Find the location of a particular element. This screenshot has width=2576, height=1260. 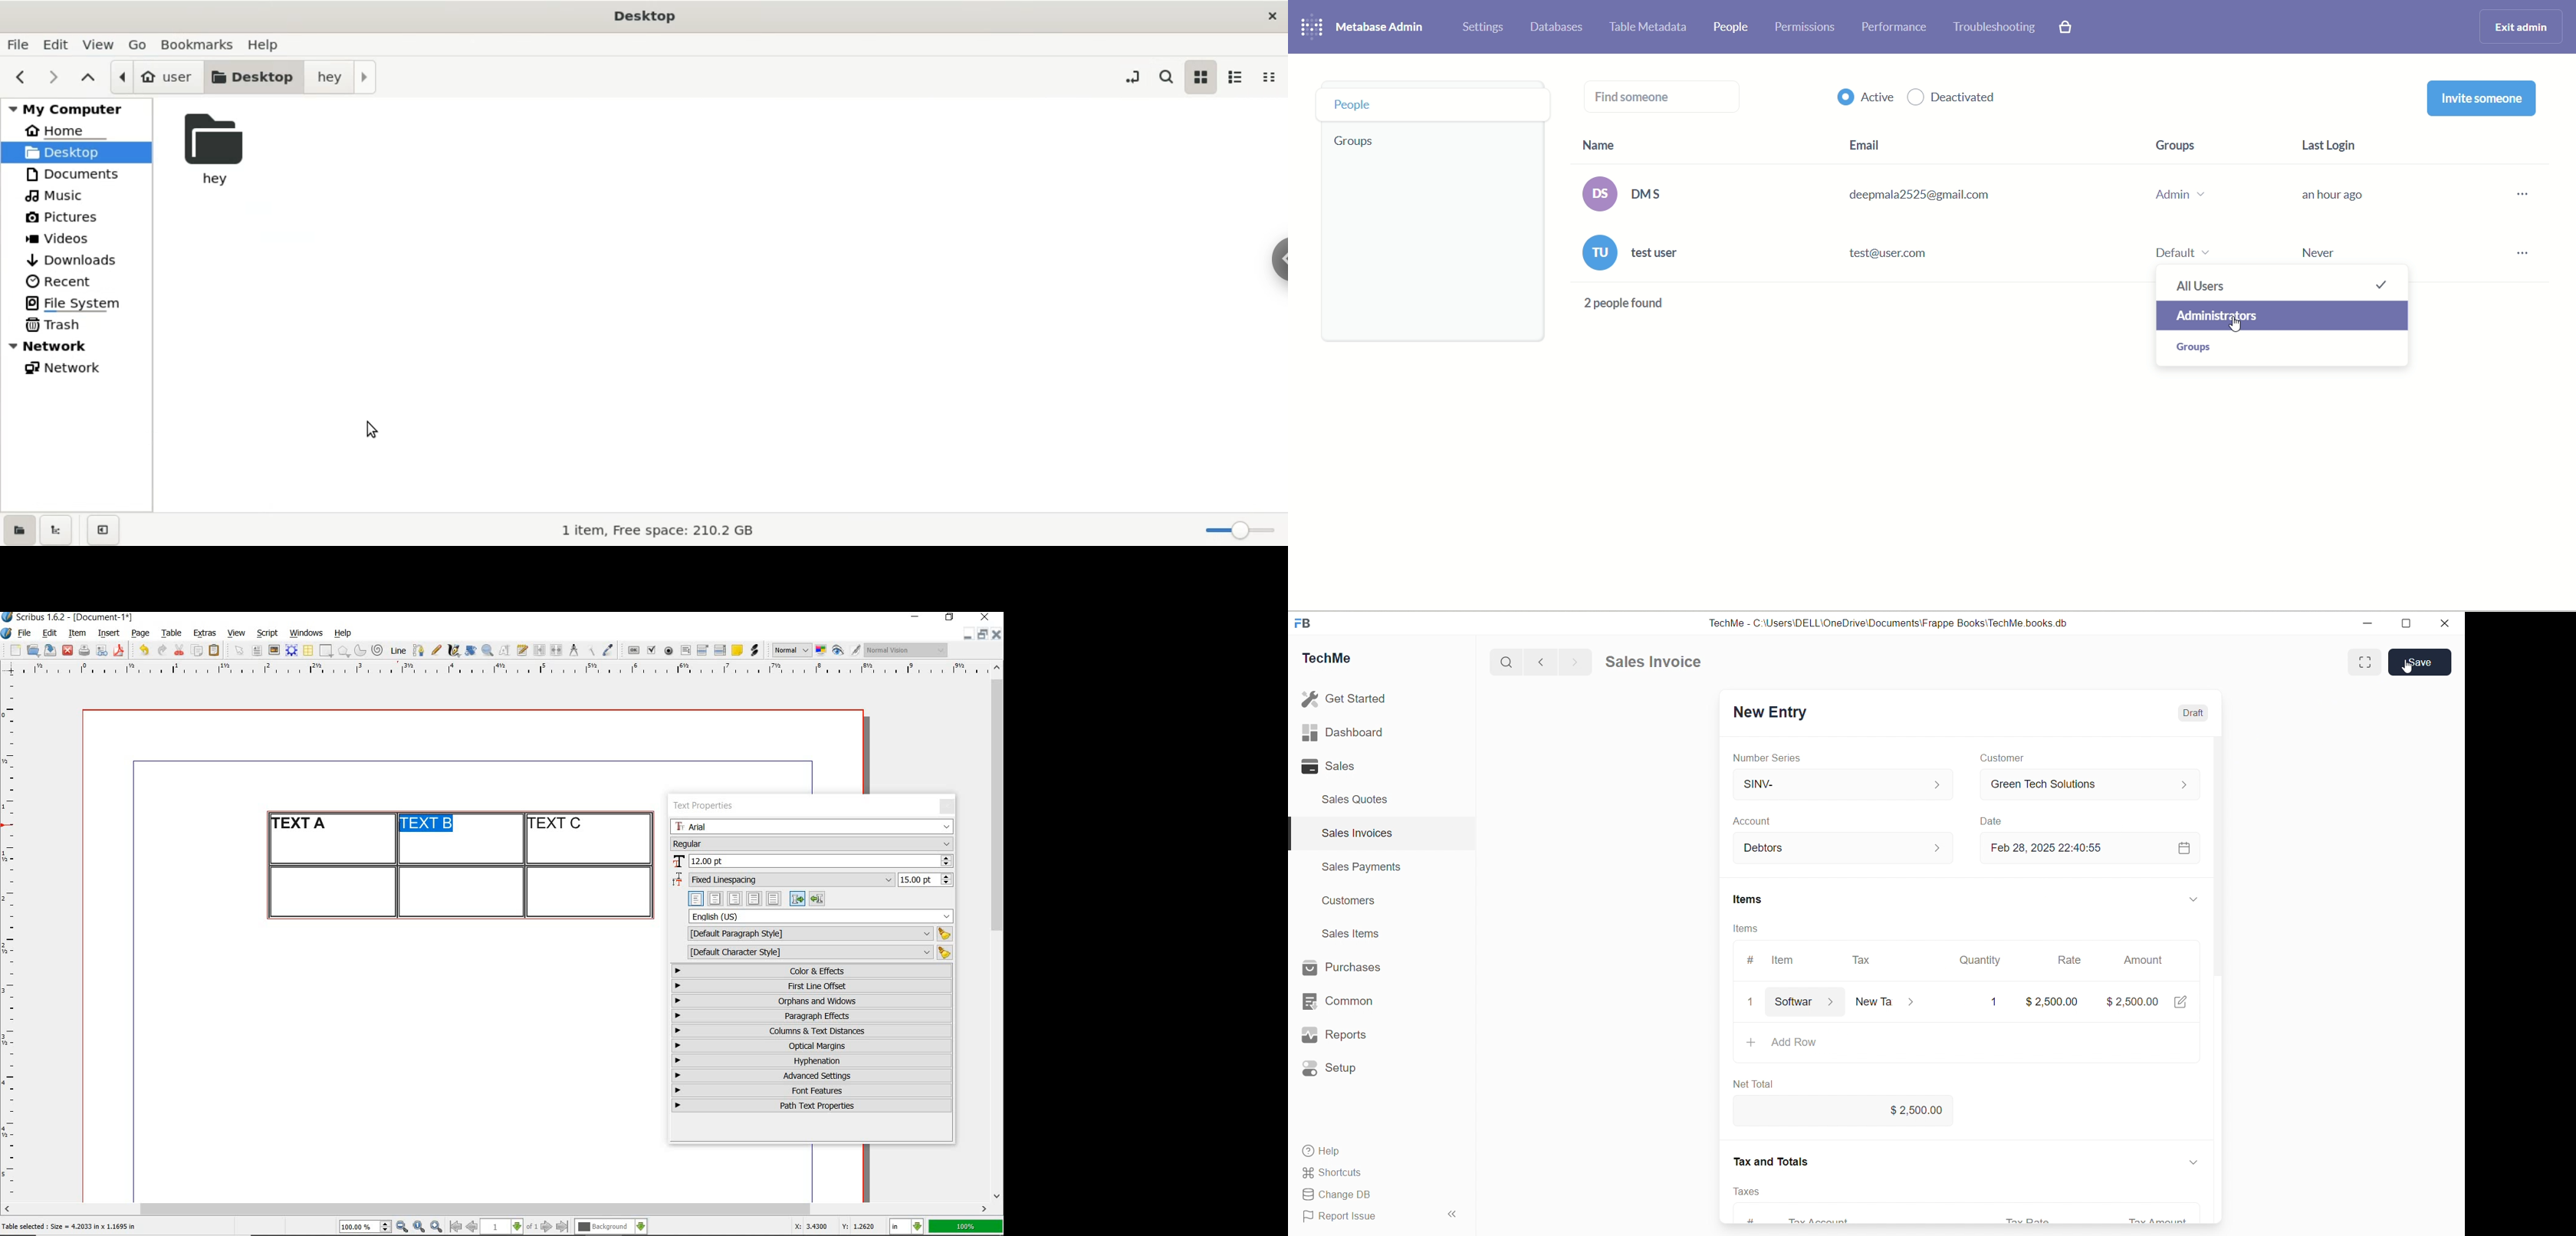

Green Tech Solutions is located at coordinates (2092, 784).